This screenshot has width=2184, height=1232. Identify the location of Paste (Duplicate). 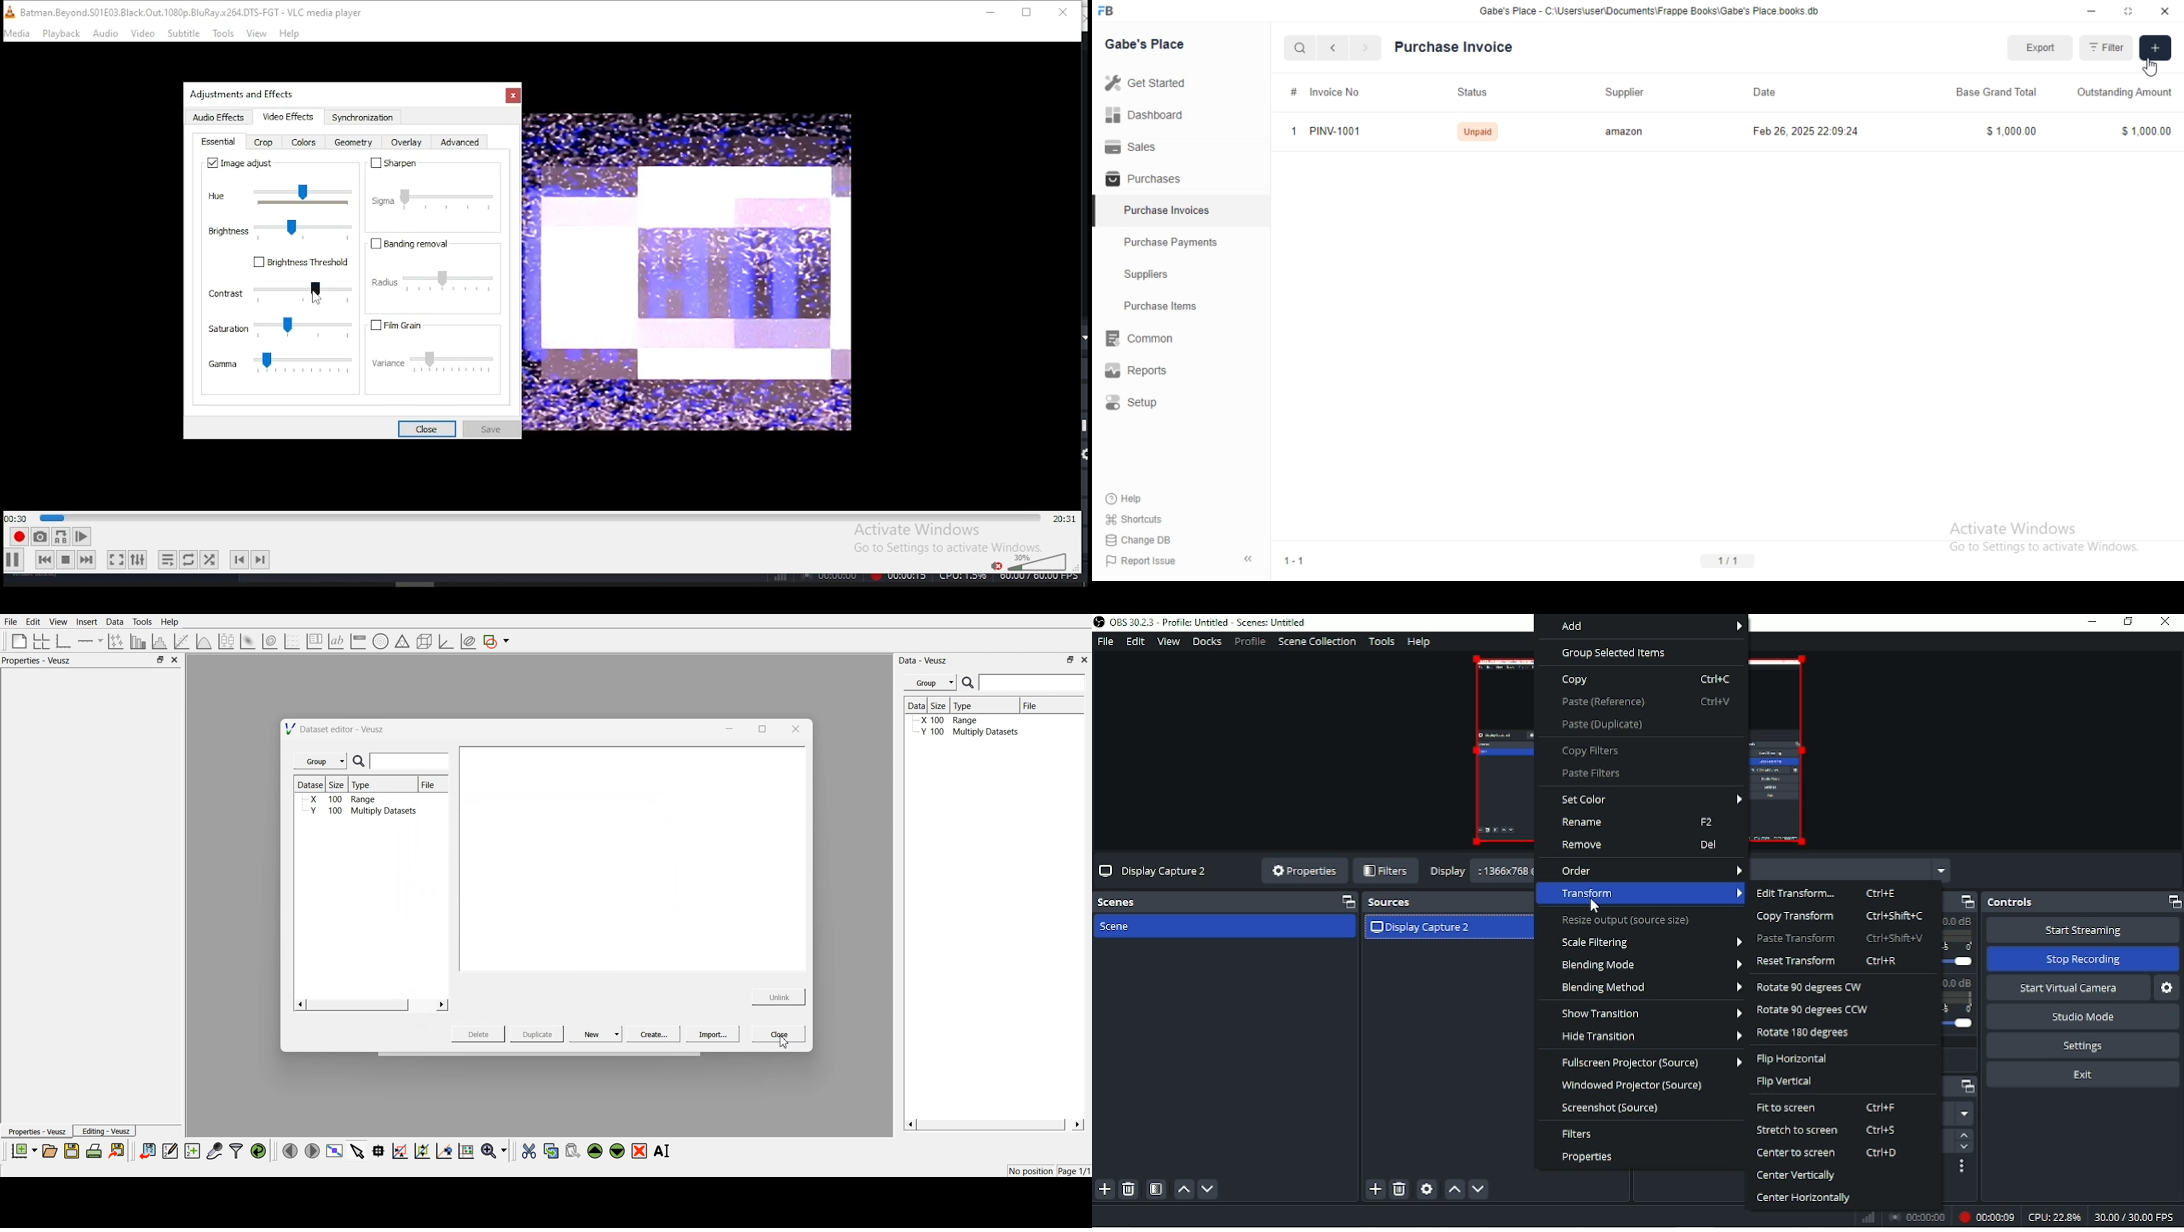
(1603, 724).